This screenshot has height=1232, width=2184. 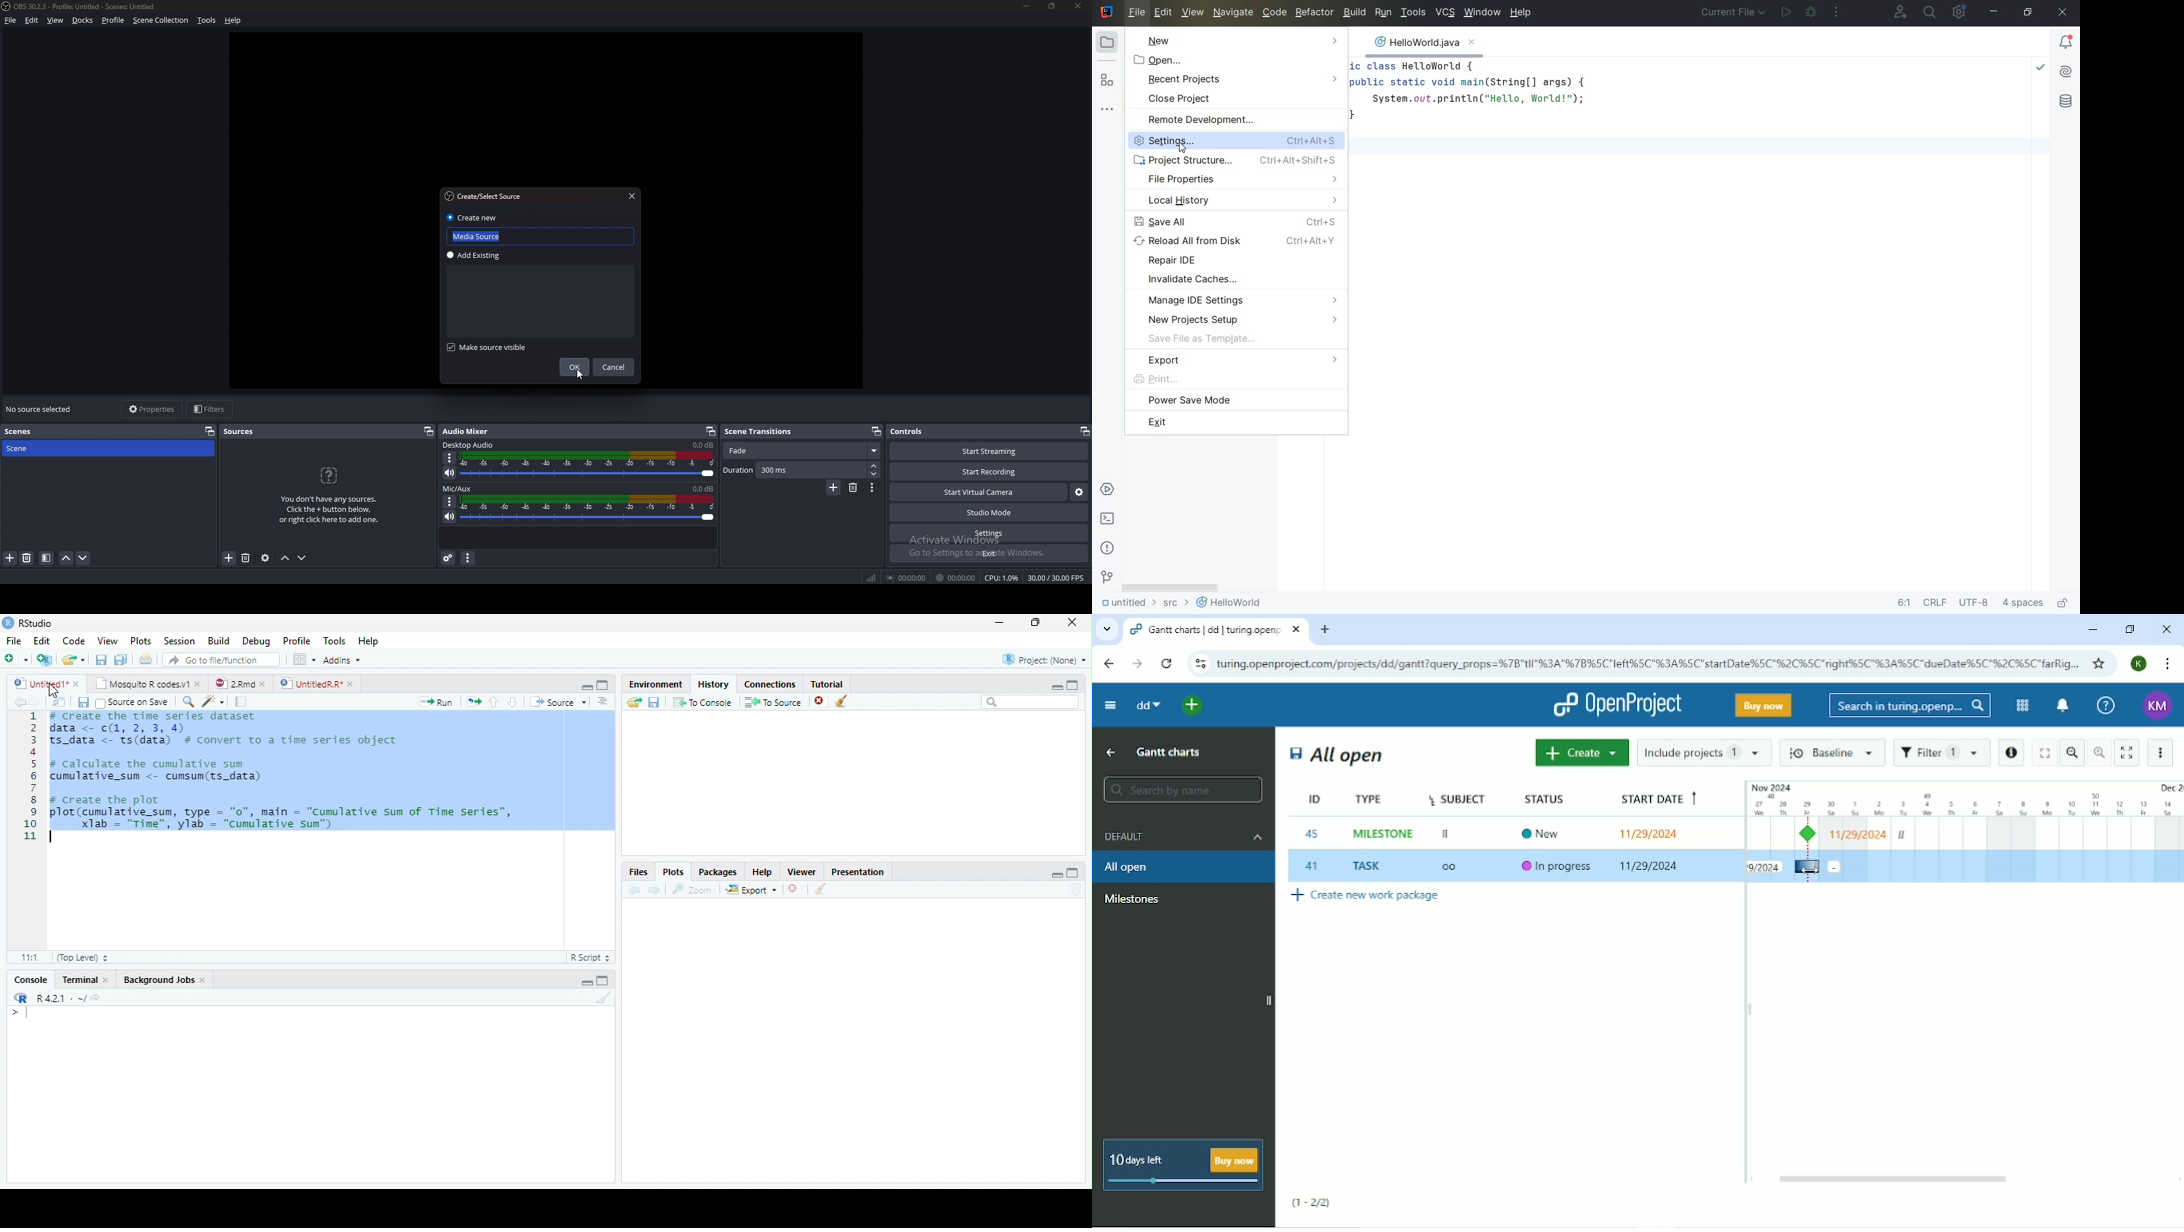 What do you see at coordinates (991, 452) in the screenshot?
I see `Start streaming` at bounding box center [991, 452].